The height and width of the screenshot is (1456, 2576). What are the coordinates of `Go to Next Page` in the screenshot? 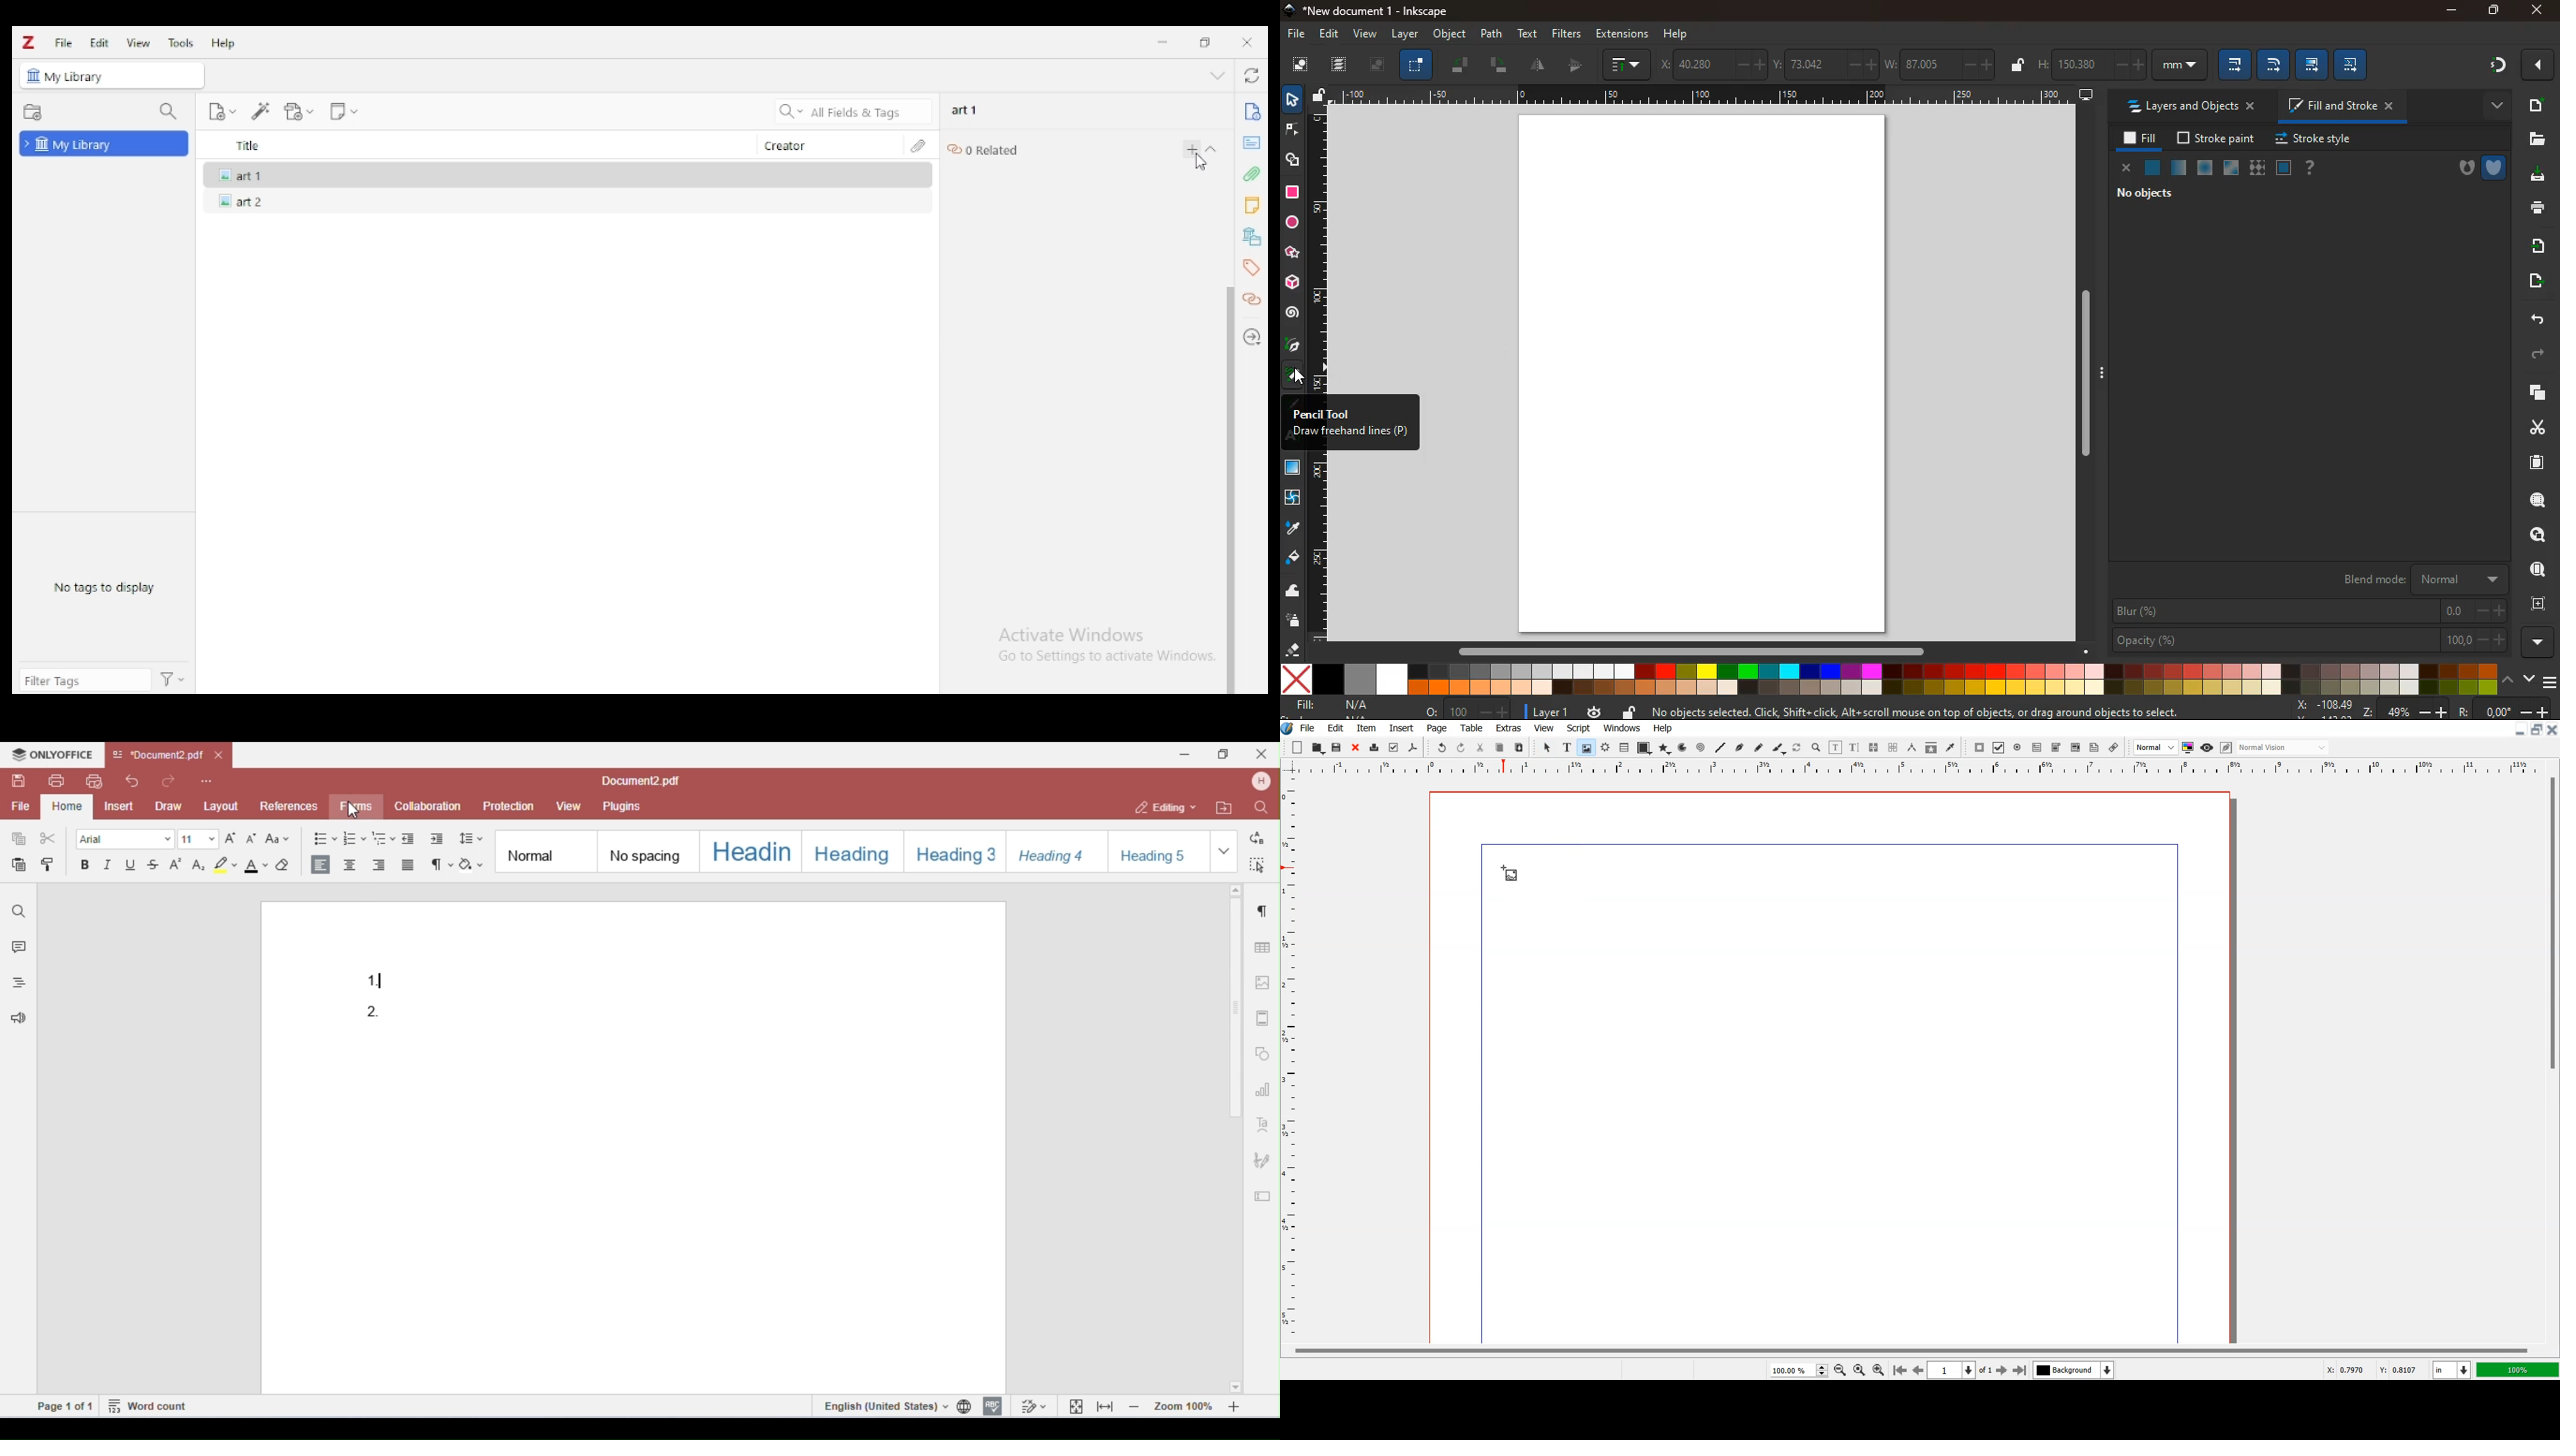 It's located at (2003, 1371).